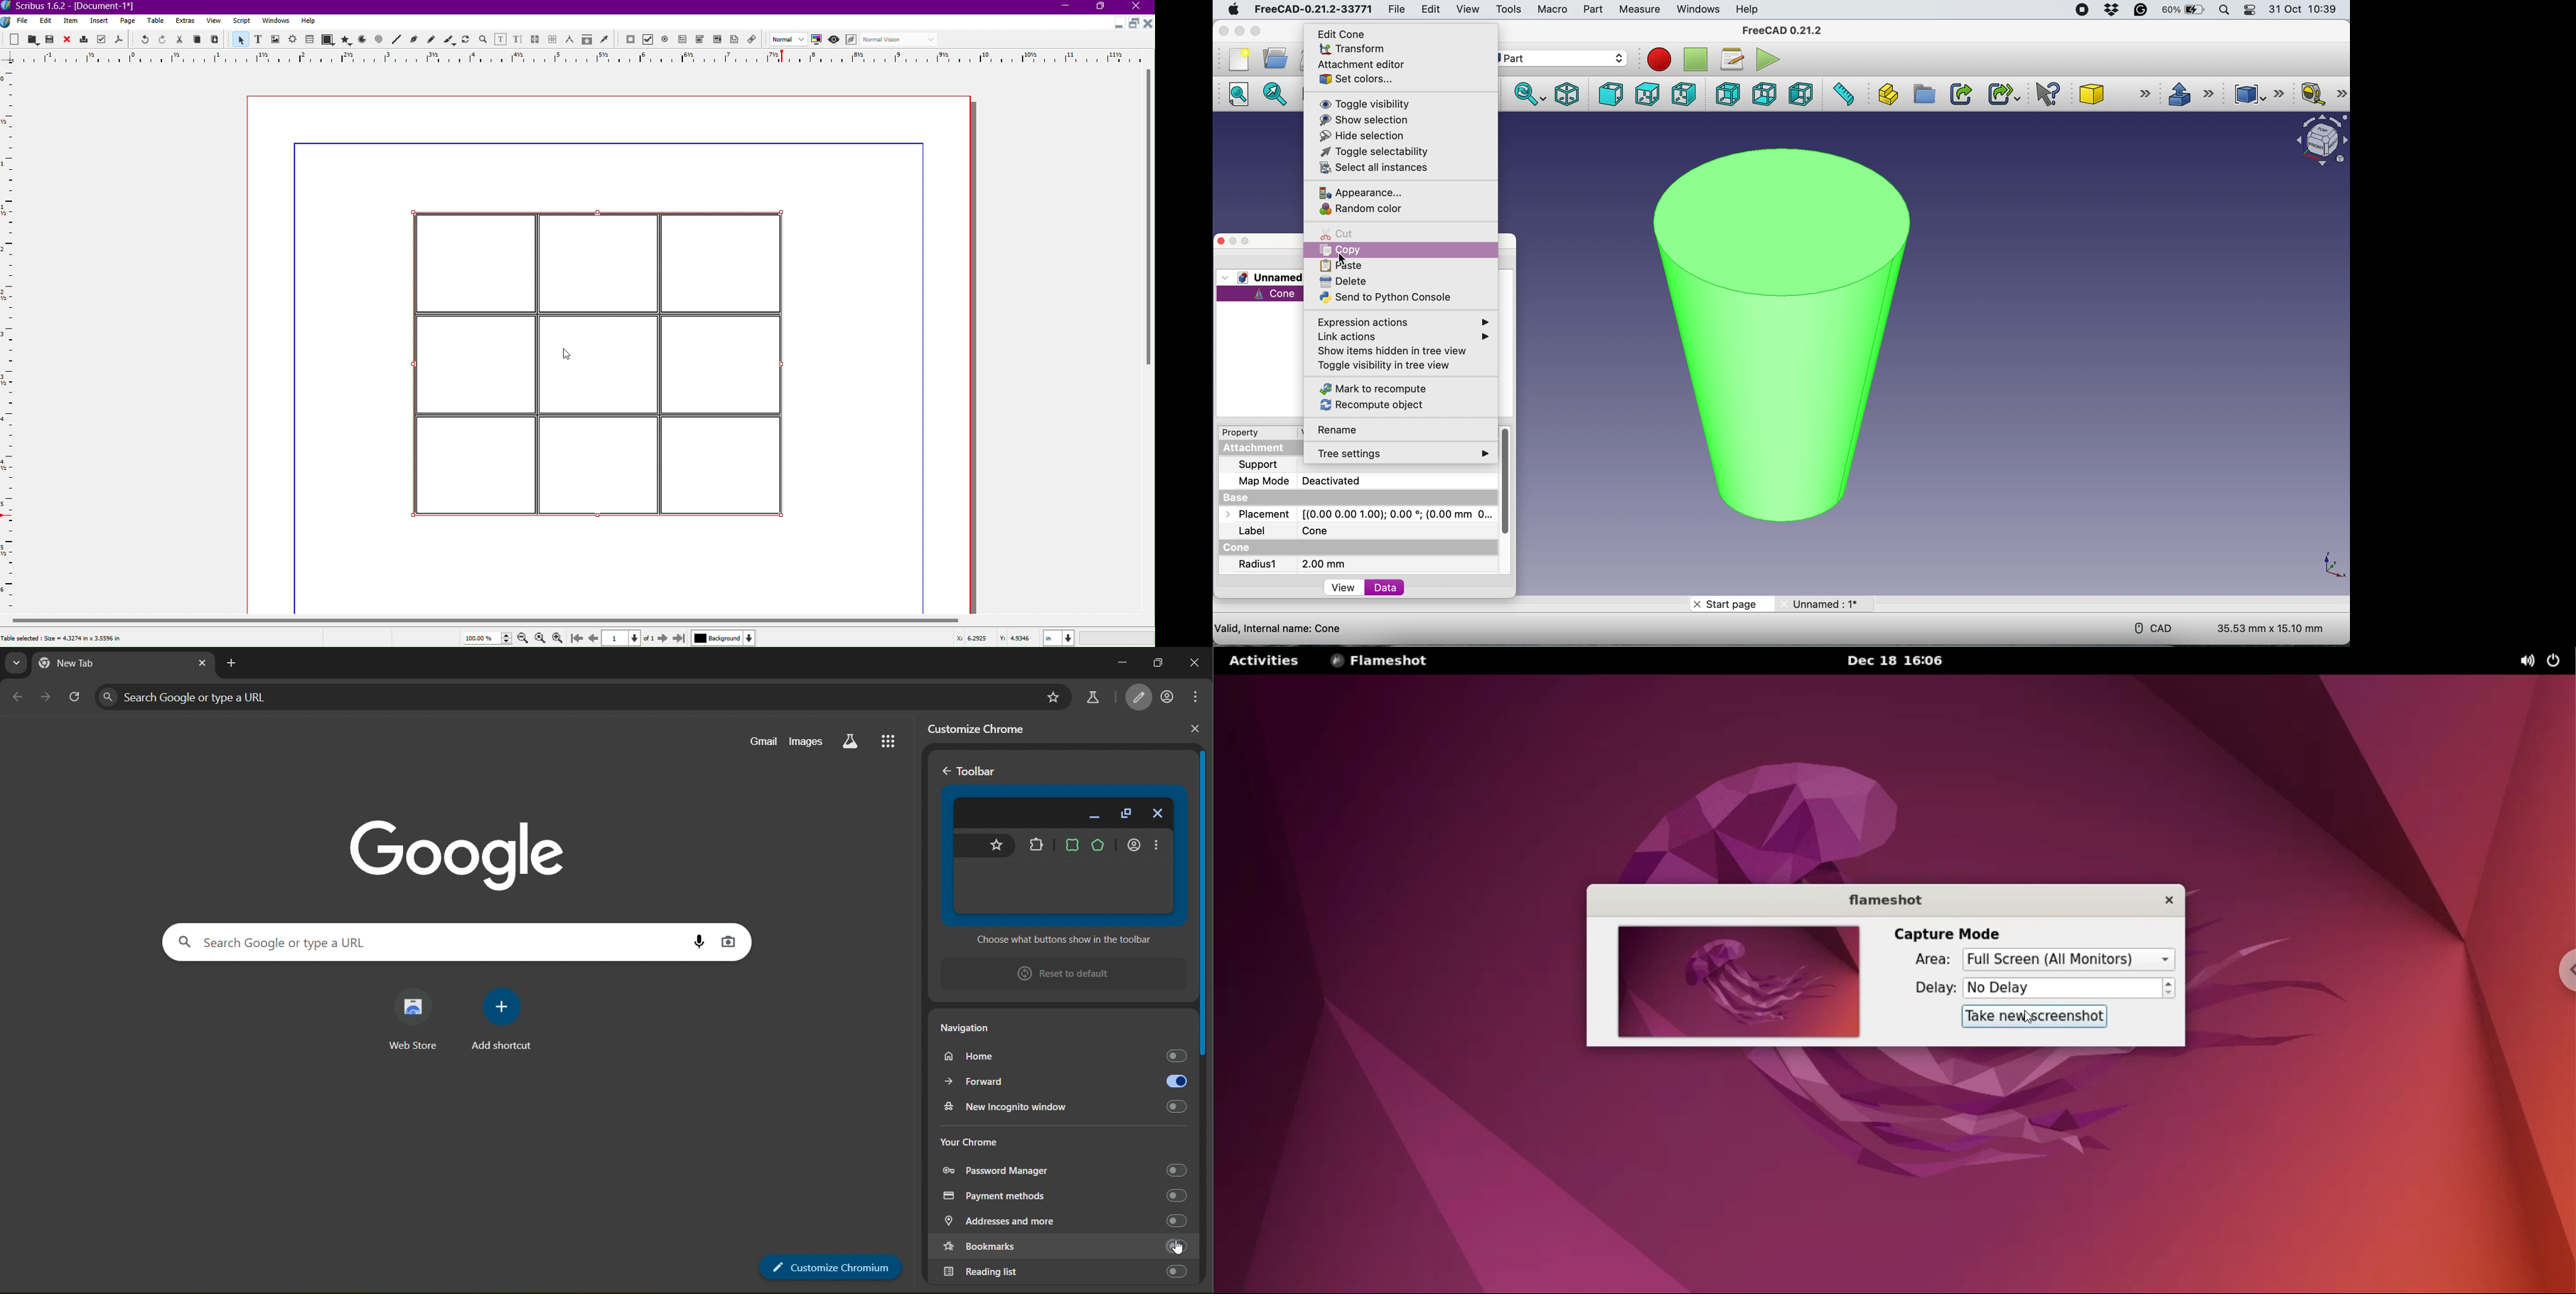 Image resolution: width=2576 pixels, height=1316 pixels. Describe the element at coordinates (602, 366) in the screenshot. I see `Table Inserted` at that location.